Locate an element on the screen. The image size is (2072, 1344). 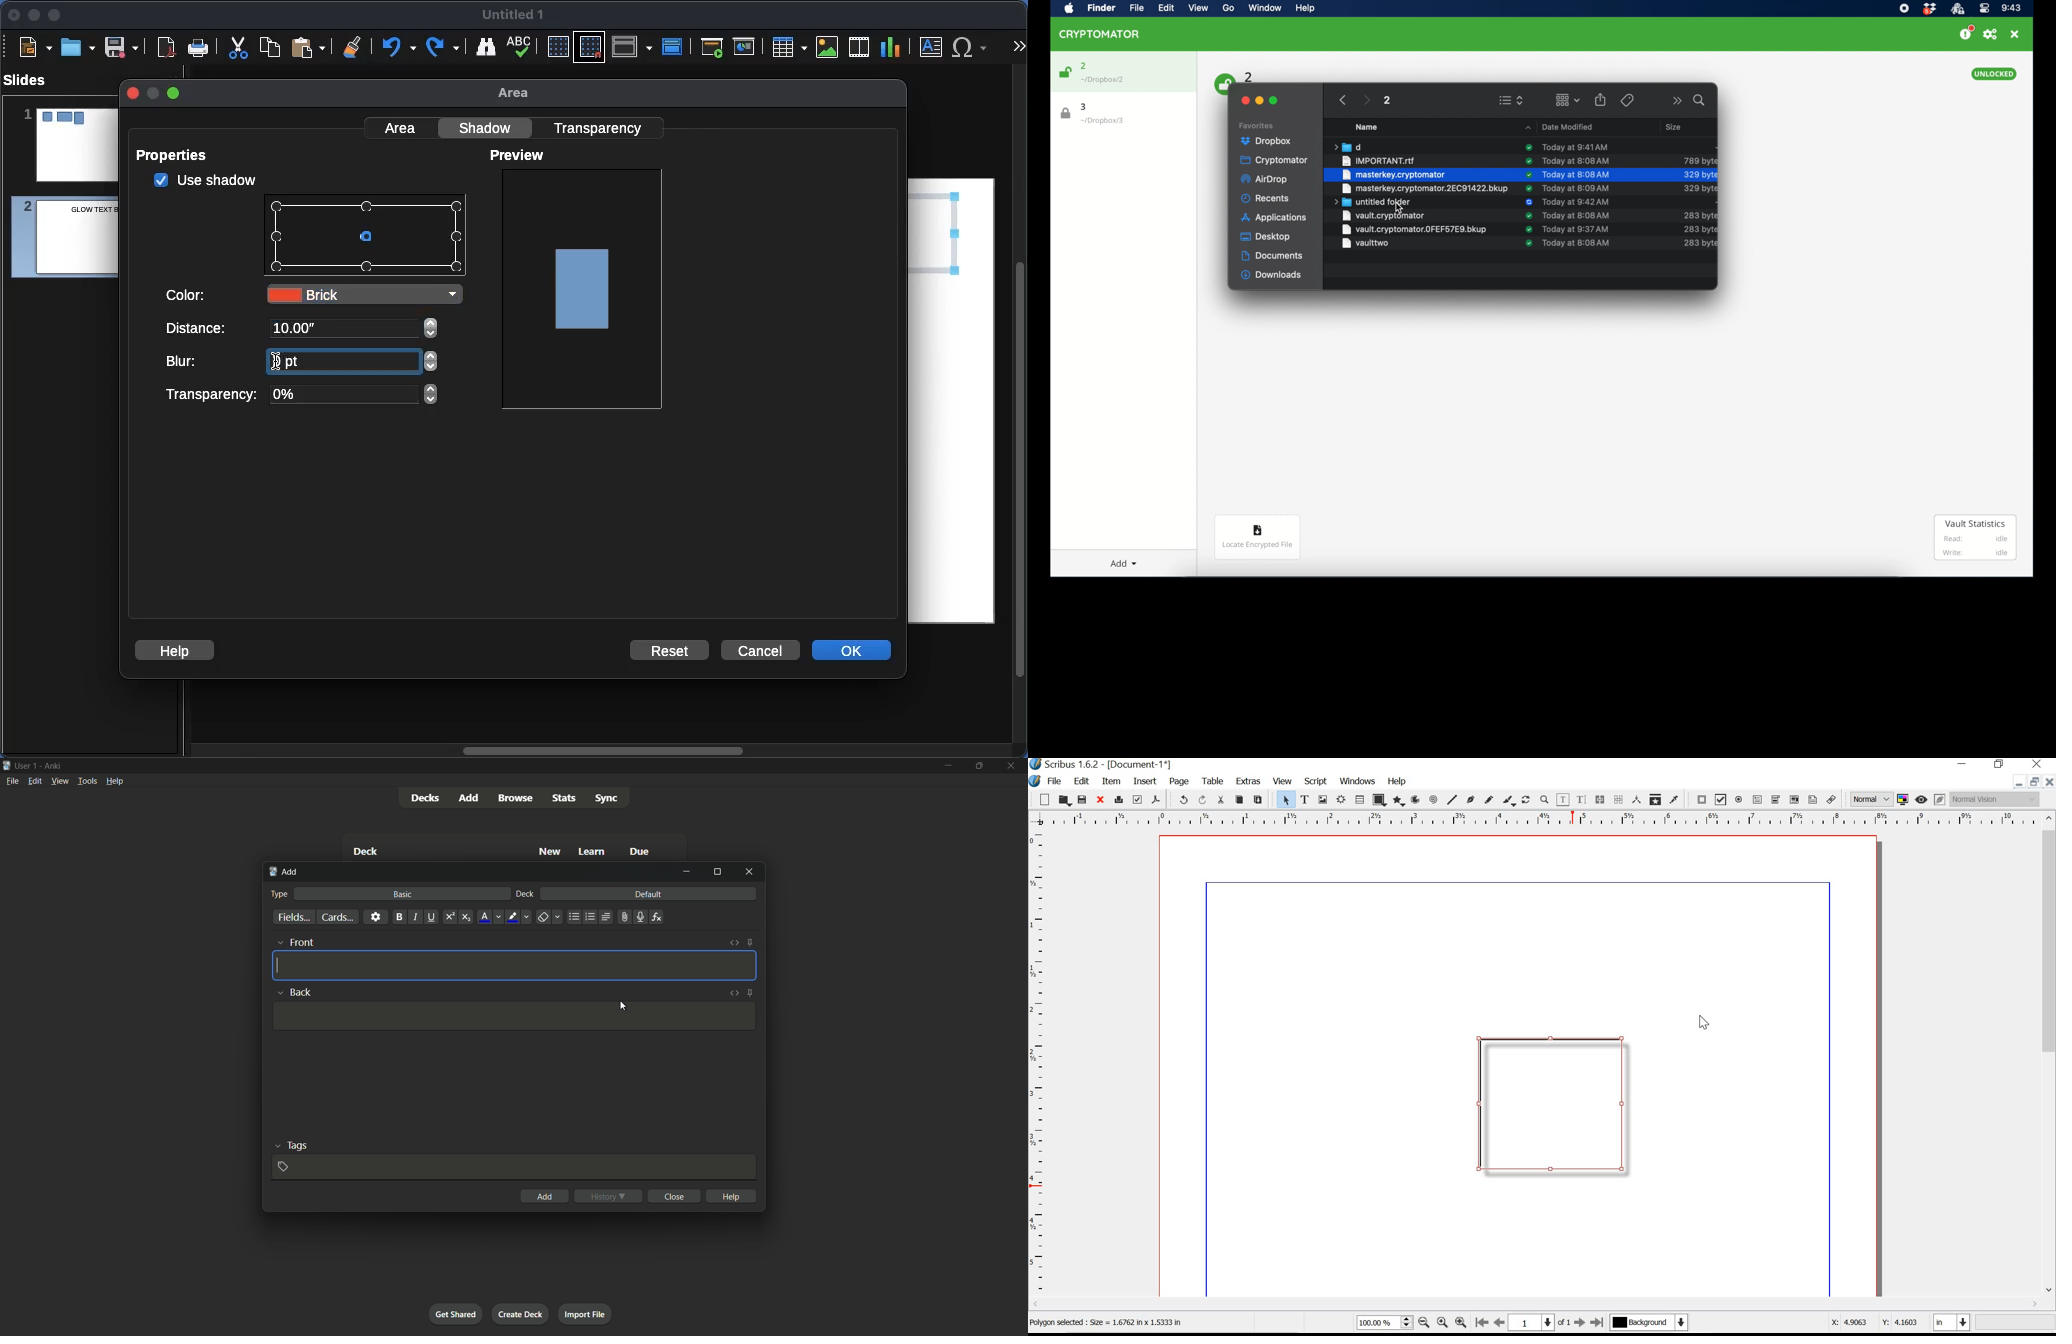
zoom in and out is located at coordinates (1407, 1322).